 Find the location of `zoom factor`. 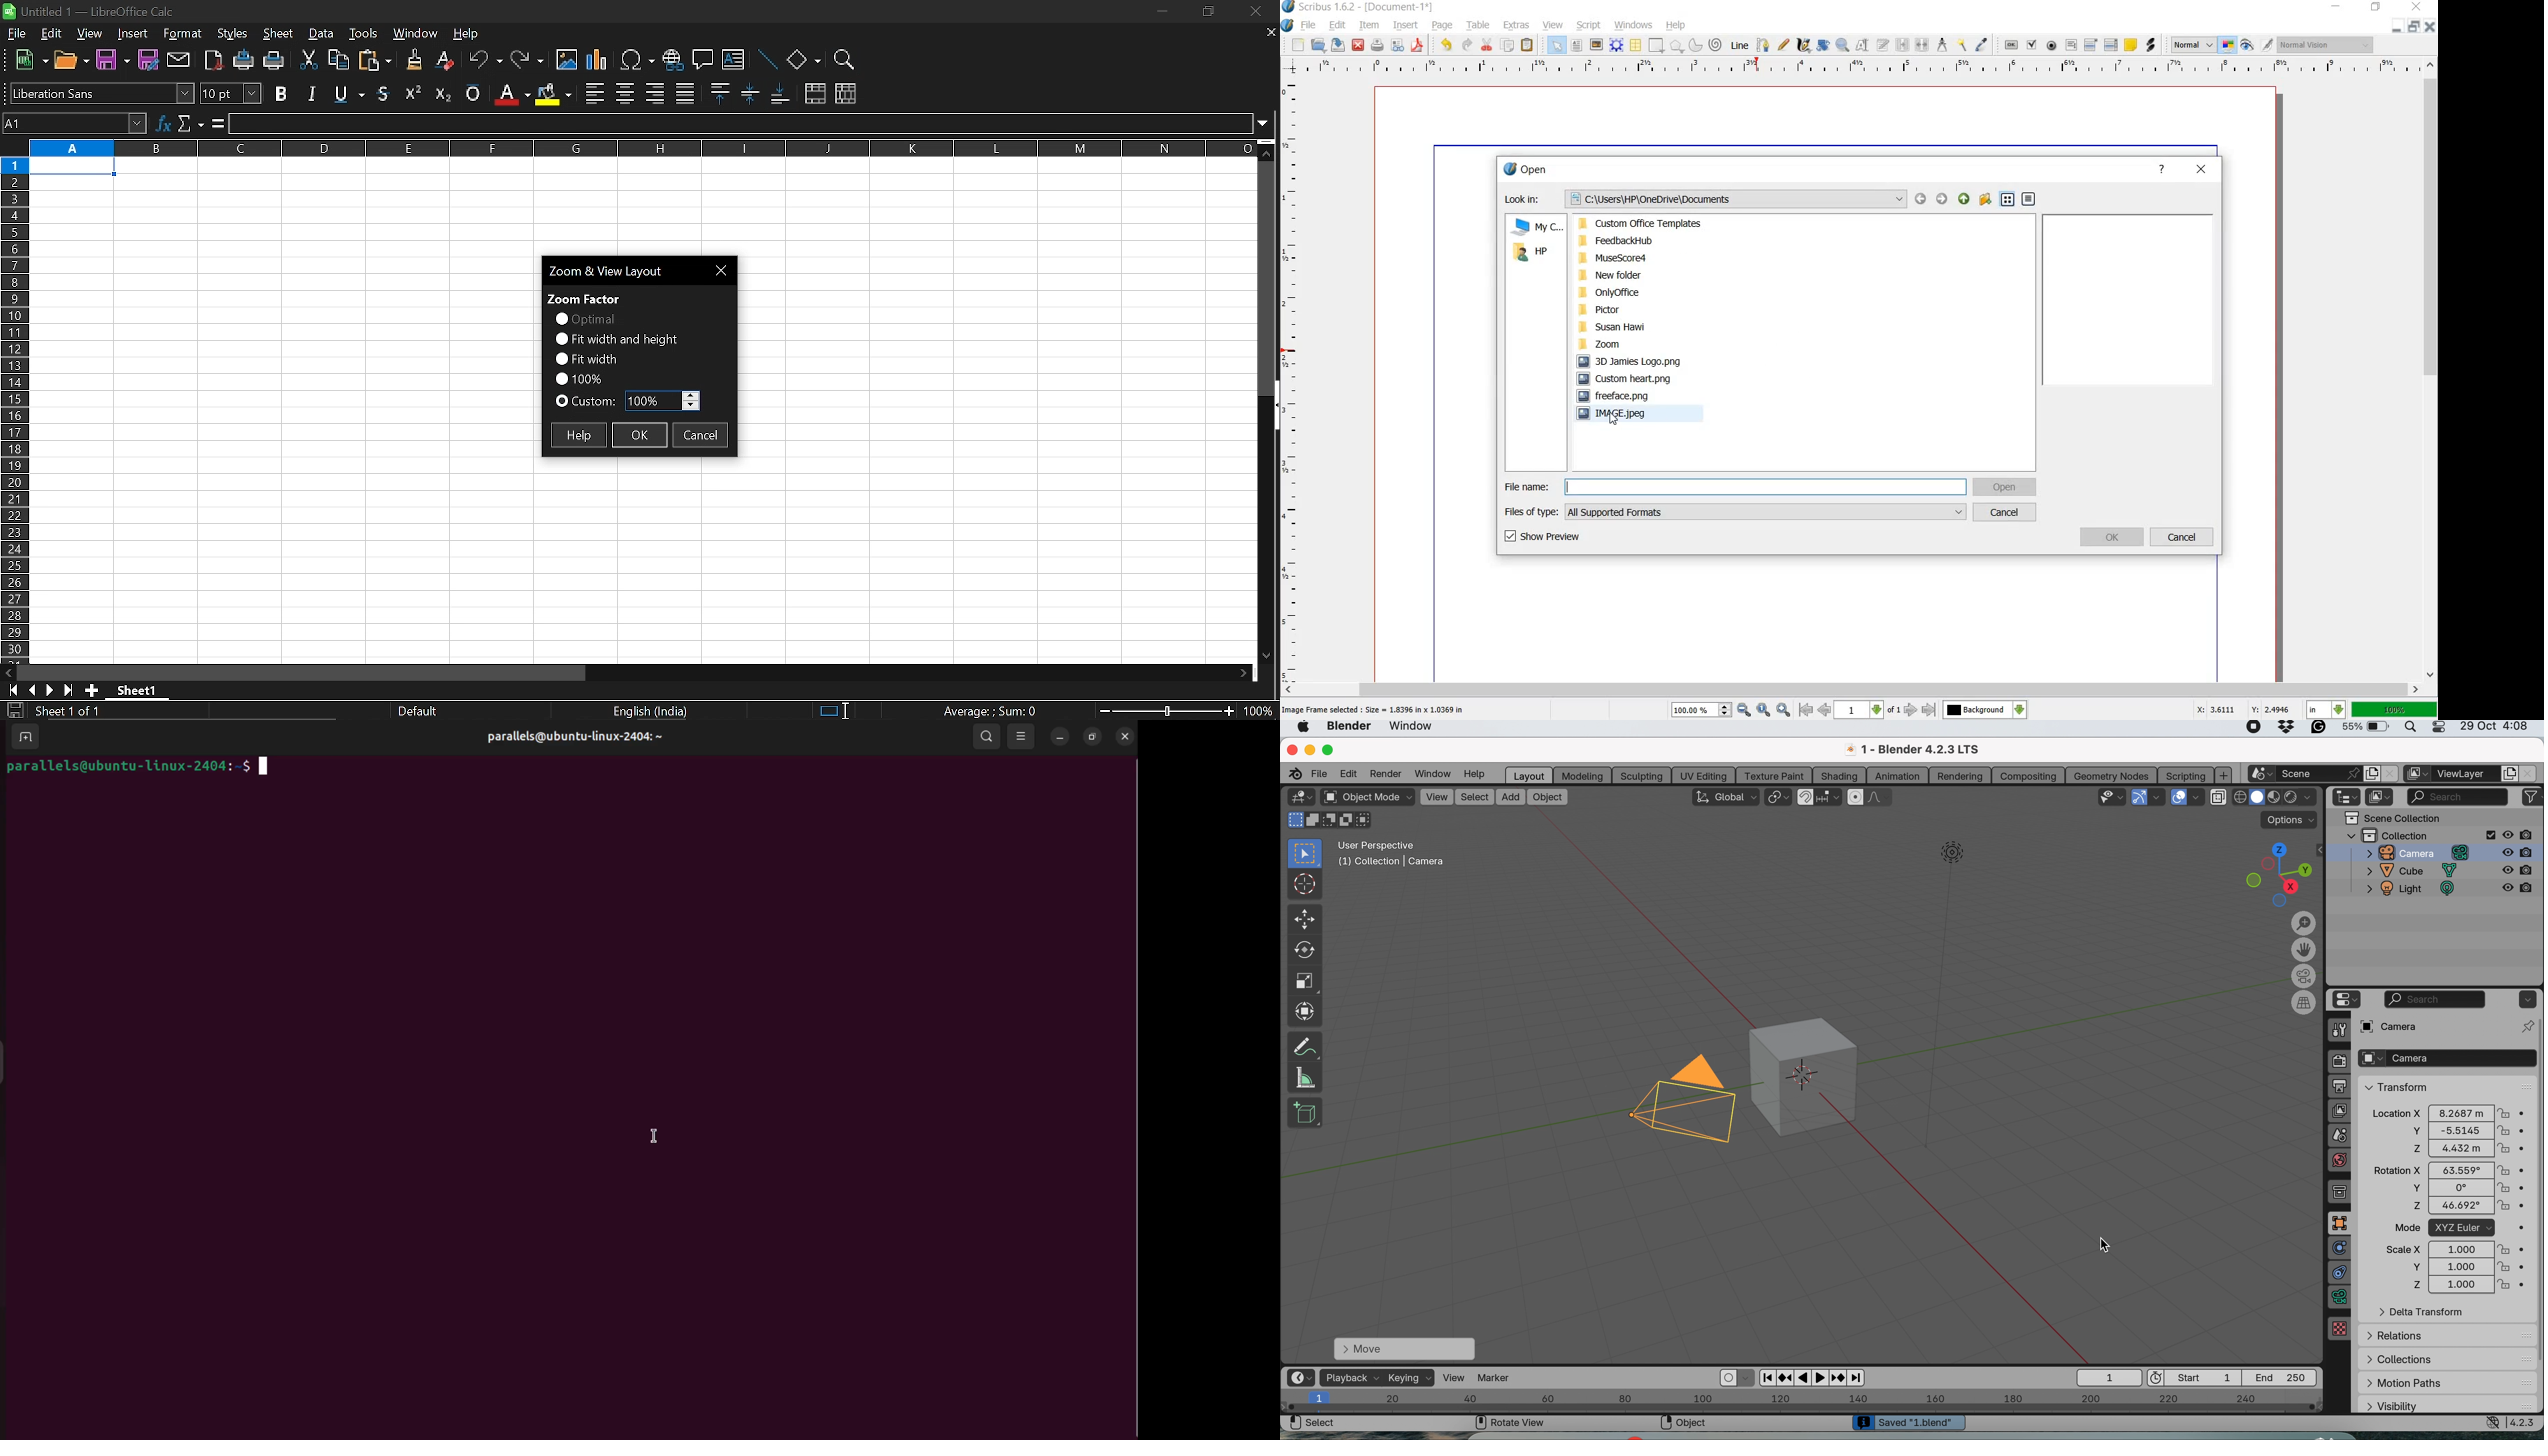

zoom factor is located at coordinates (2395, 710).